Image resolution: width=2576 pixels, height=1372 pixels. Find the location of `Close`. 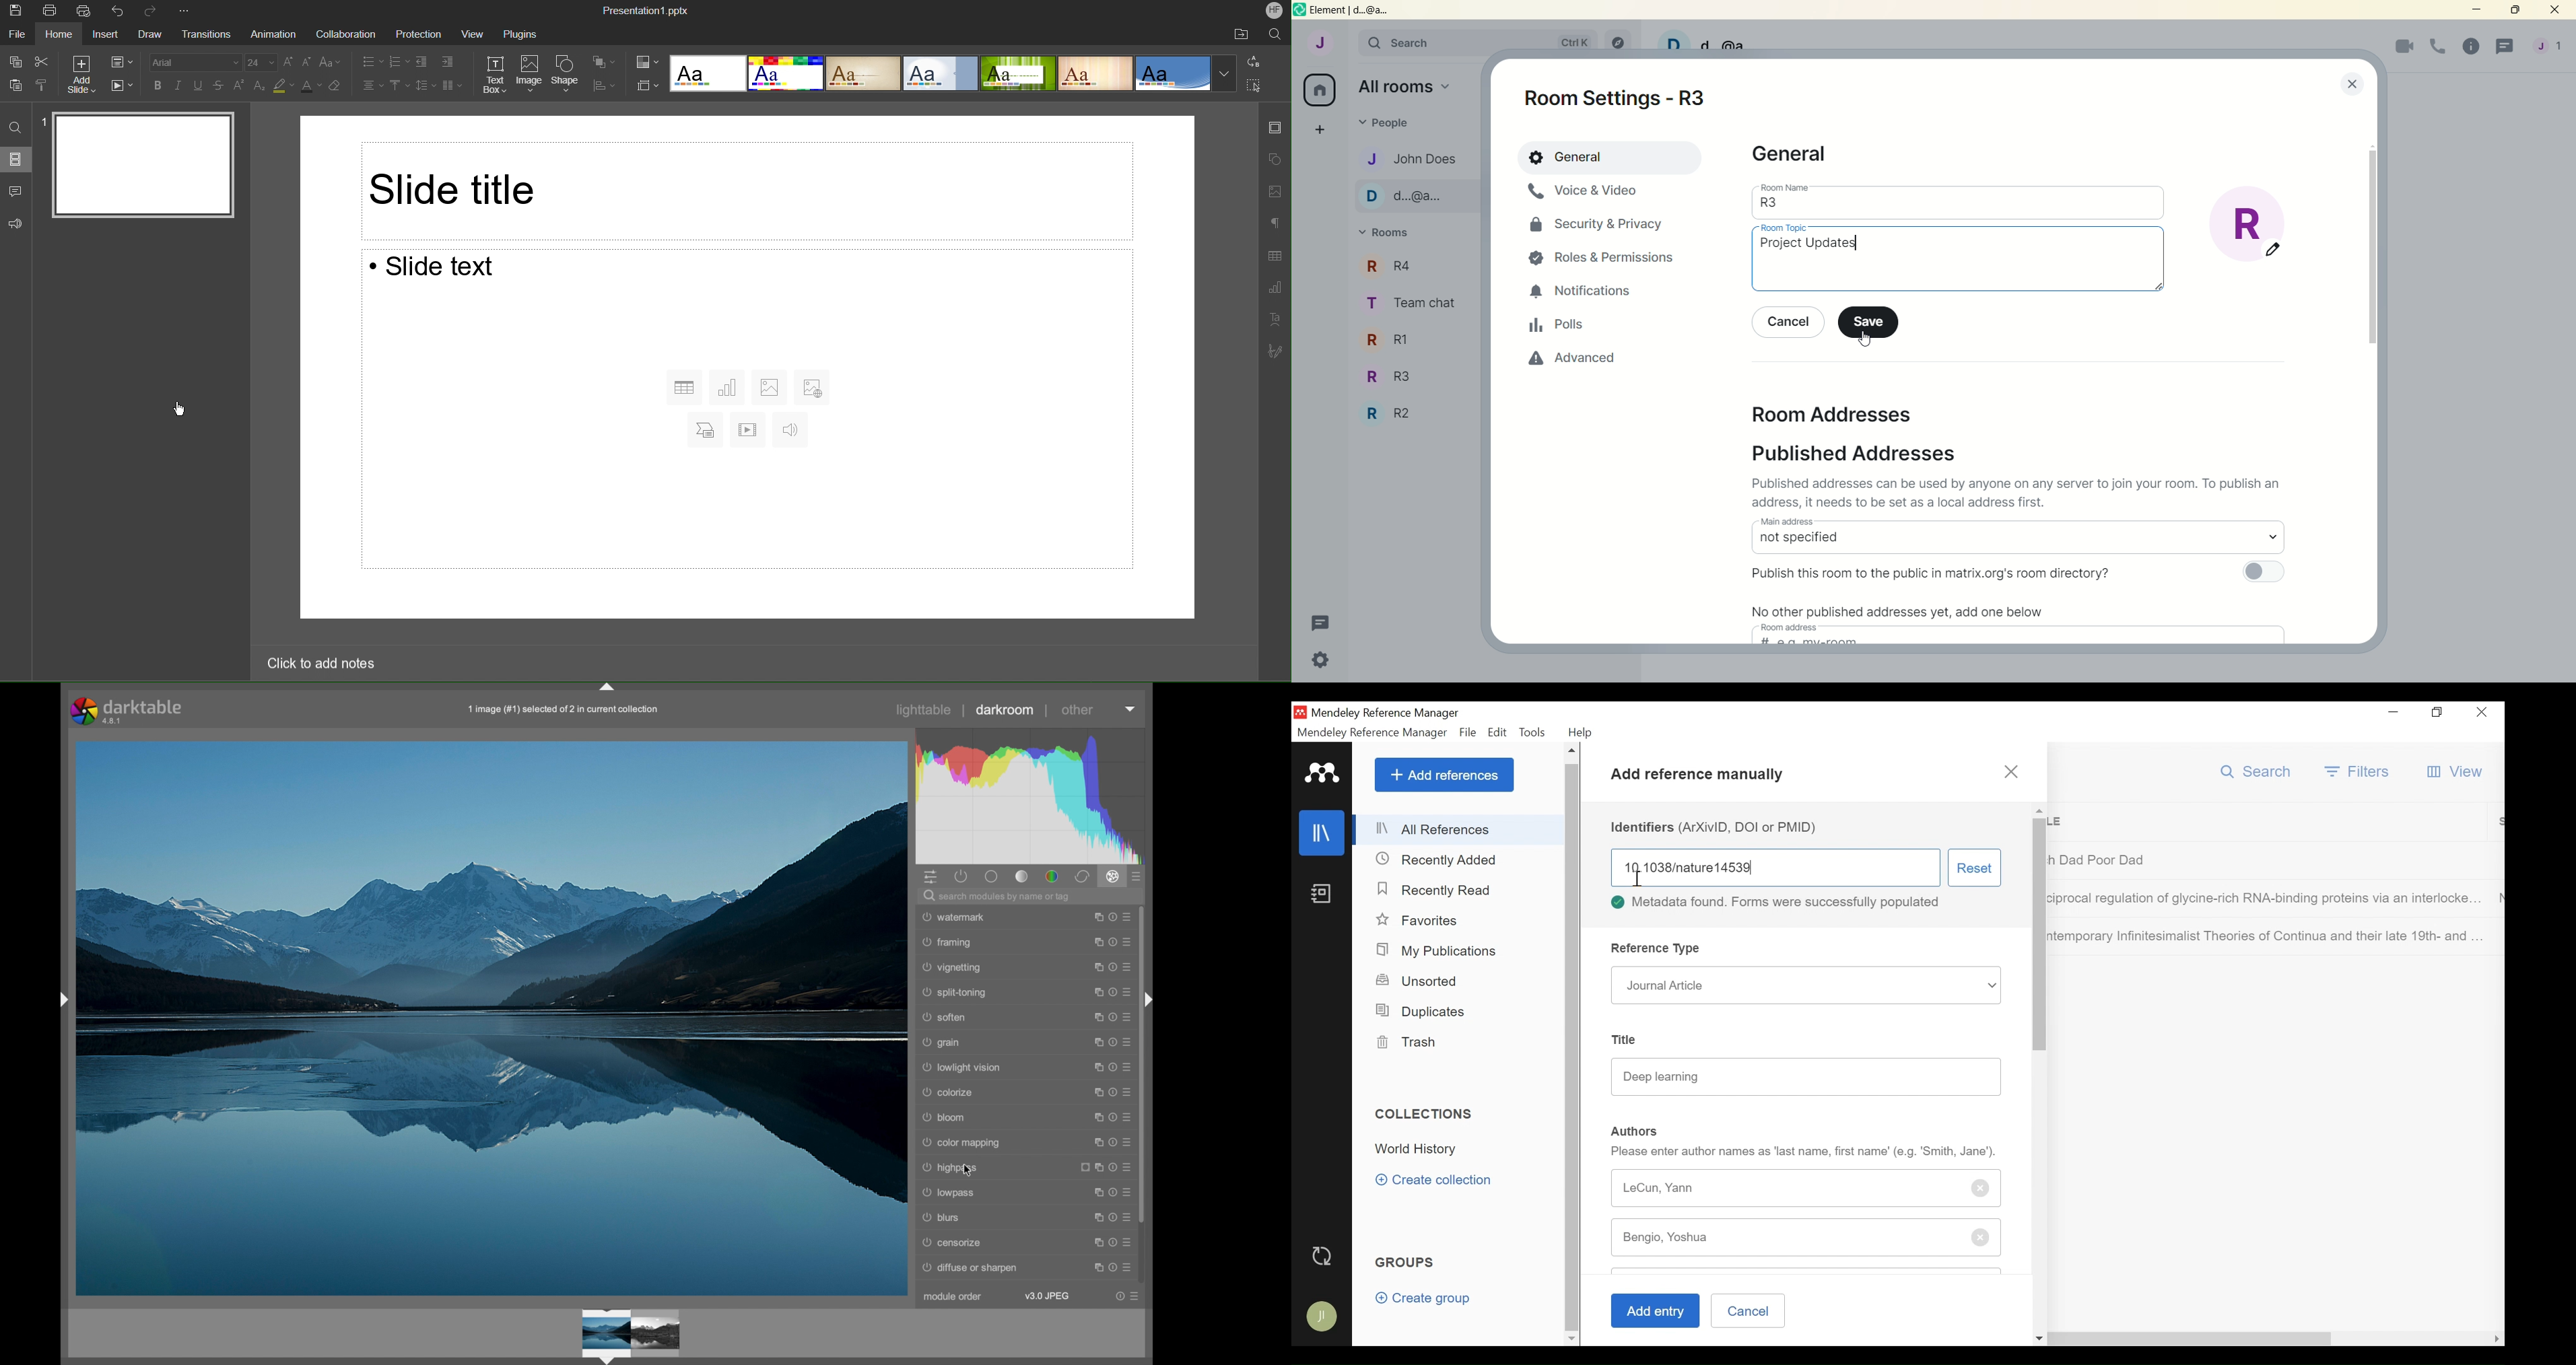

Close is located at coordinates (2011, 772).